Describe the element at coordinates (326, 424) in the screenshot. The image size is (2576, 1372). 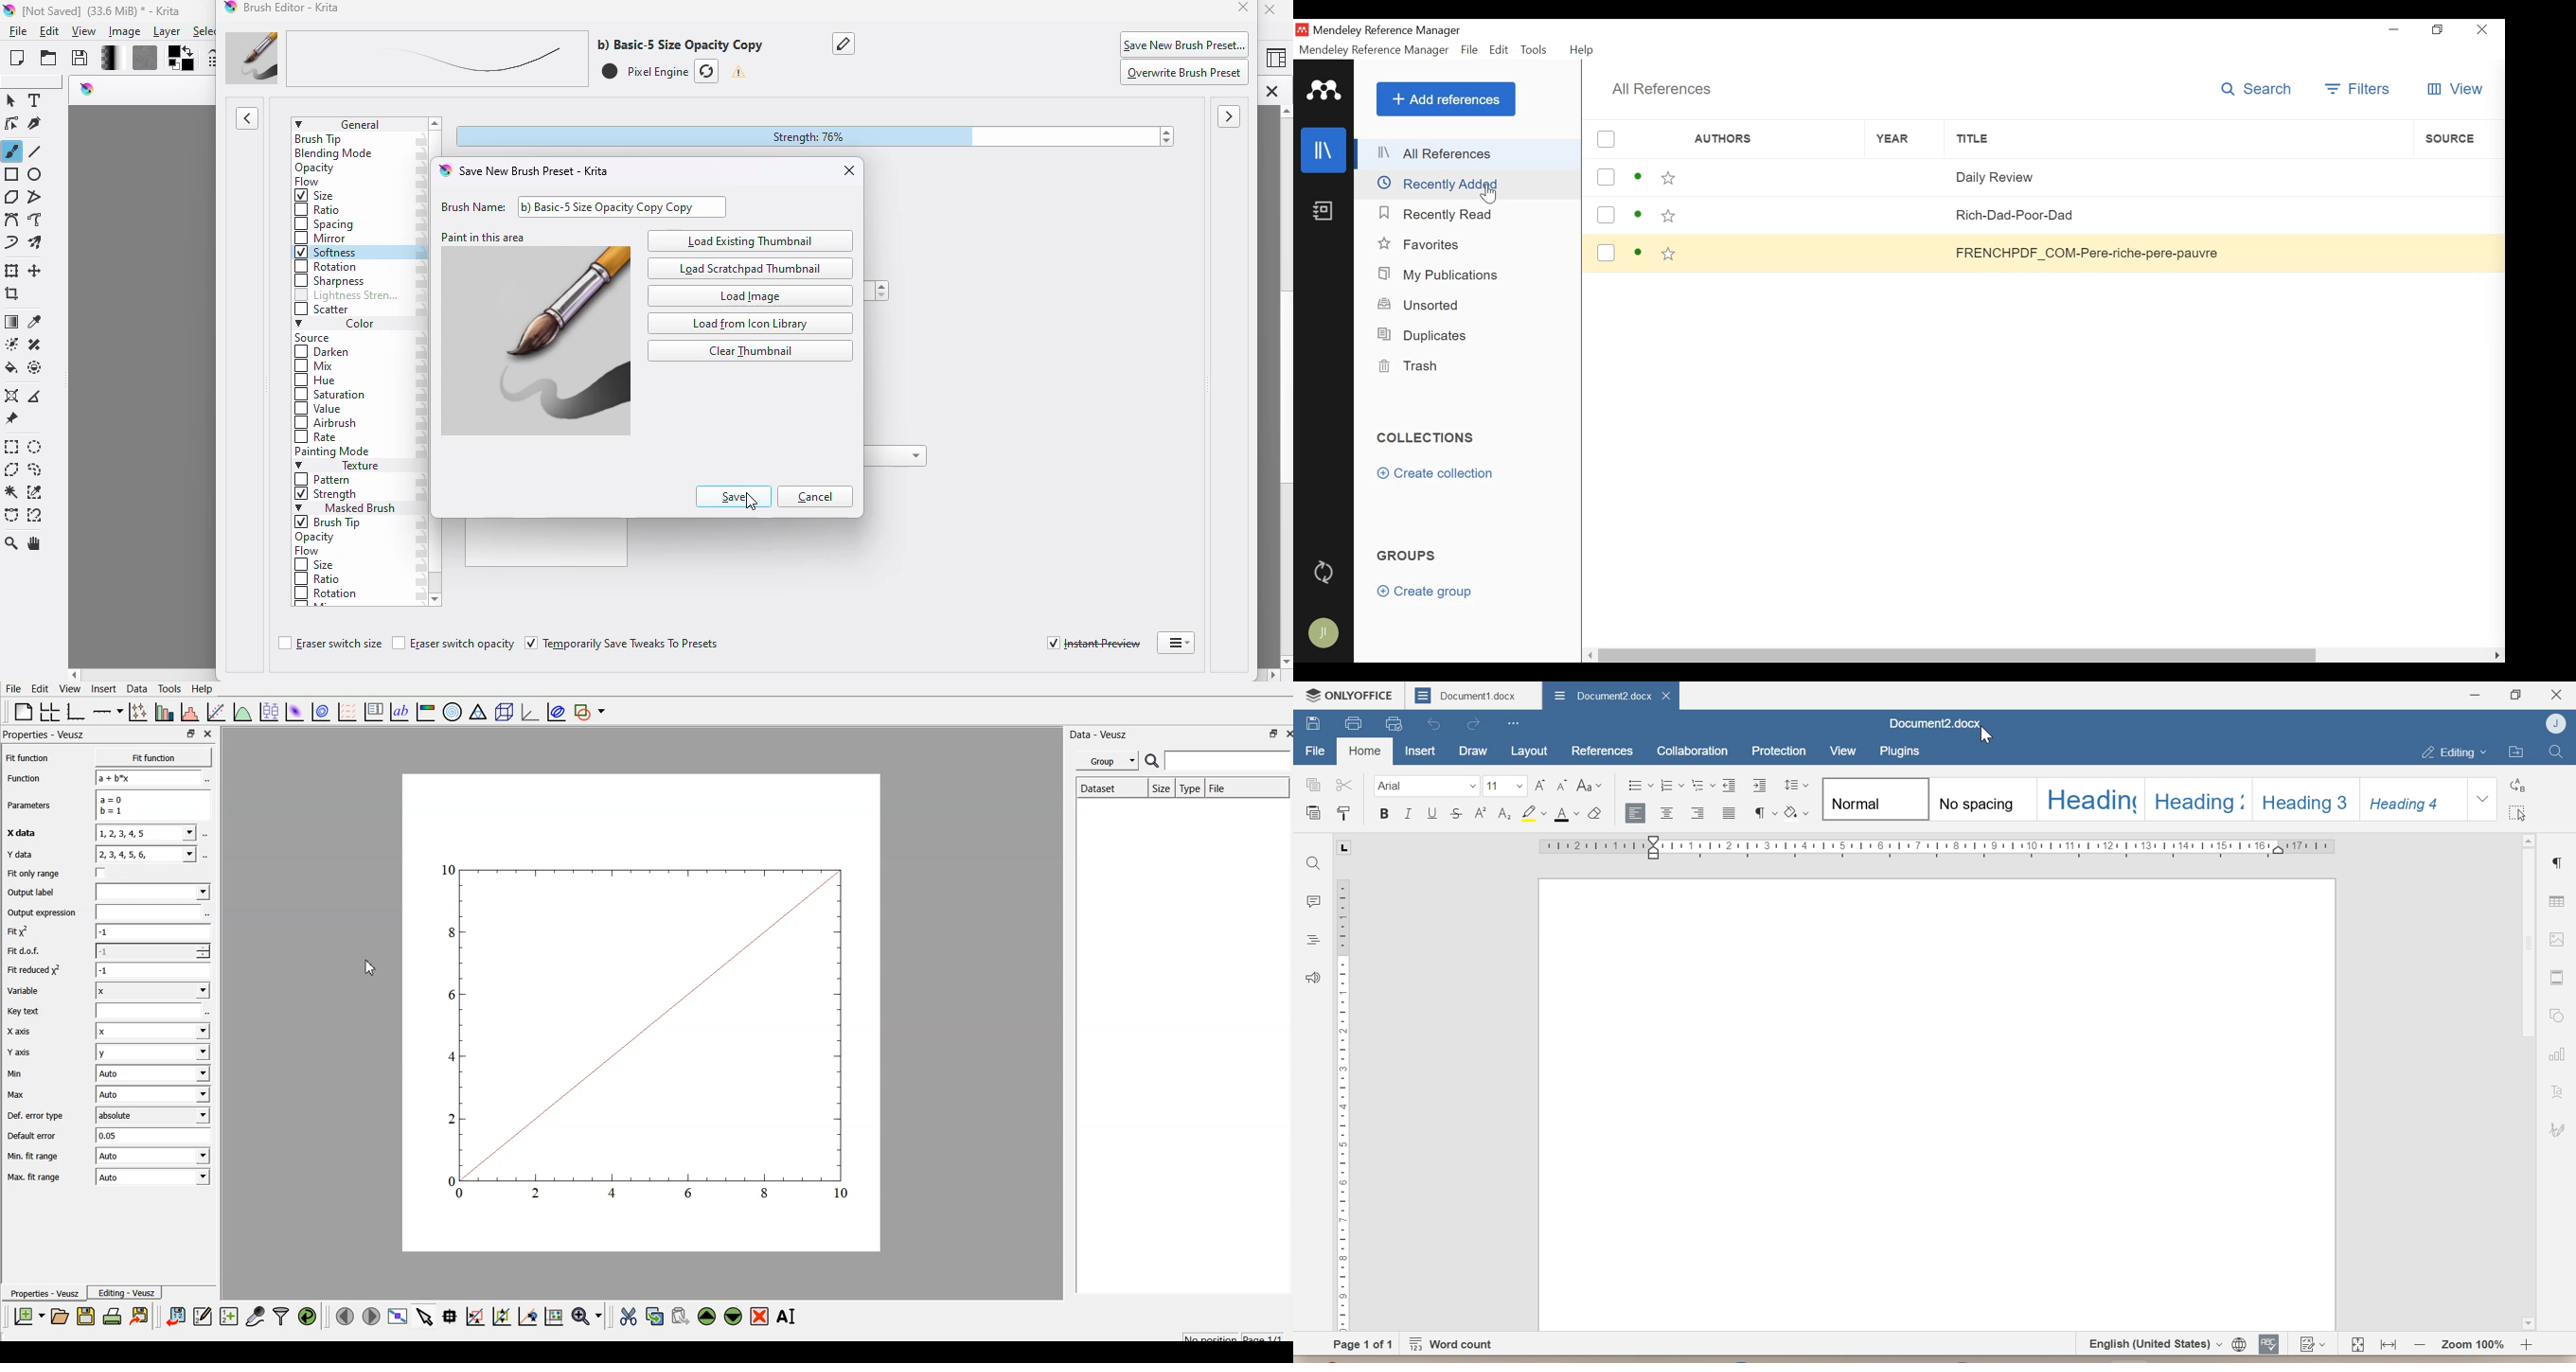
I see `airbrush` at that location.